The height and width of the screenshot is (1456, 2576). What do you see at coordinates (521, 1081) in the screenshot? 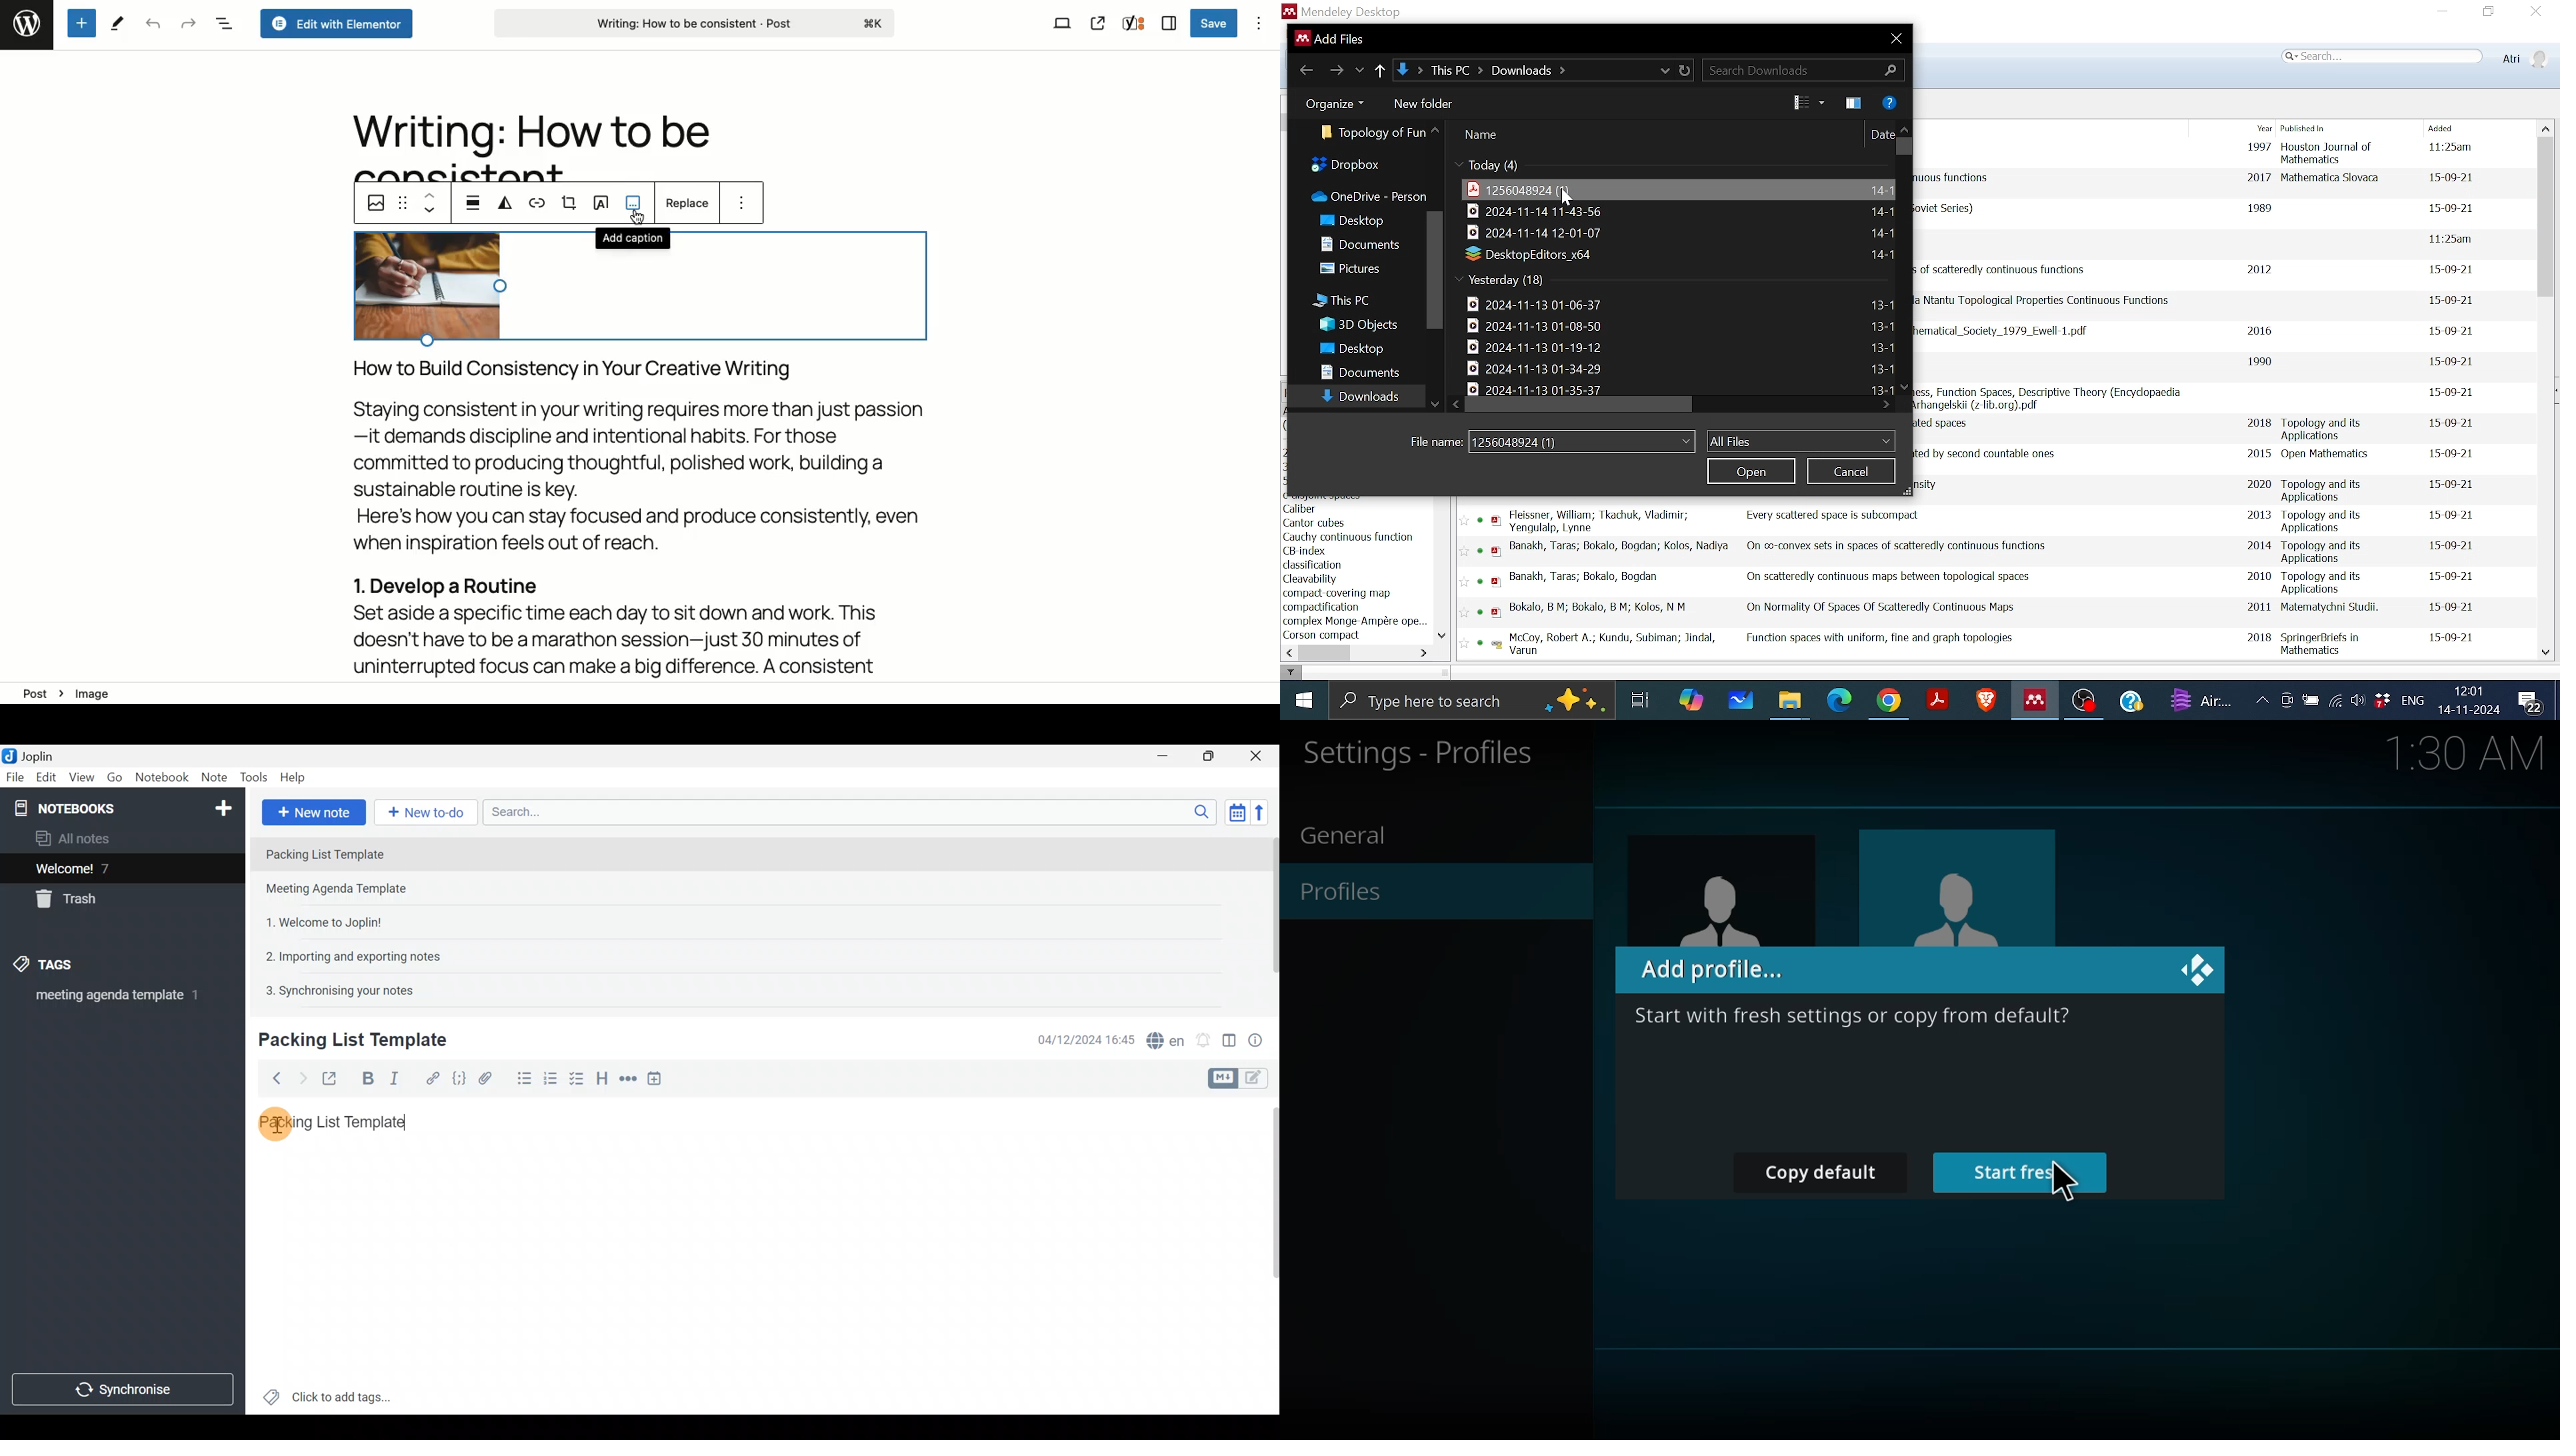
I see `Bulleted list` at bounding box center [521, 1081].